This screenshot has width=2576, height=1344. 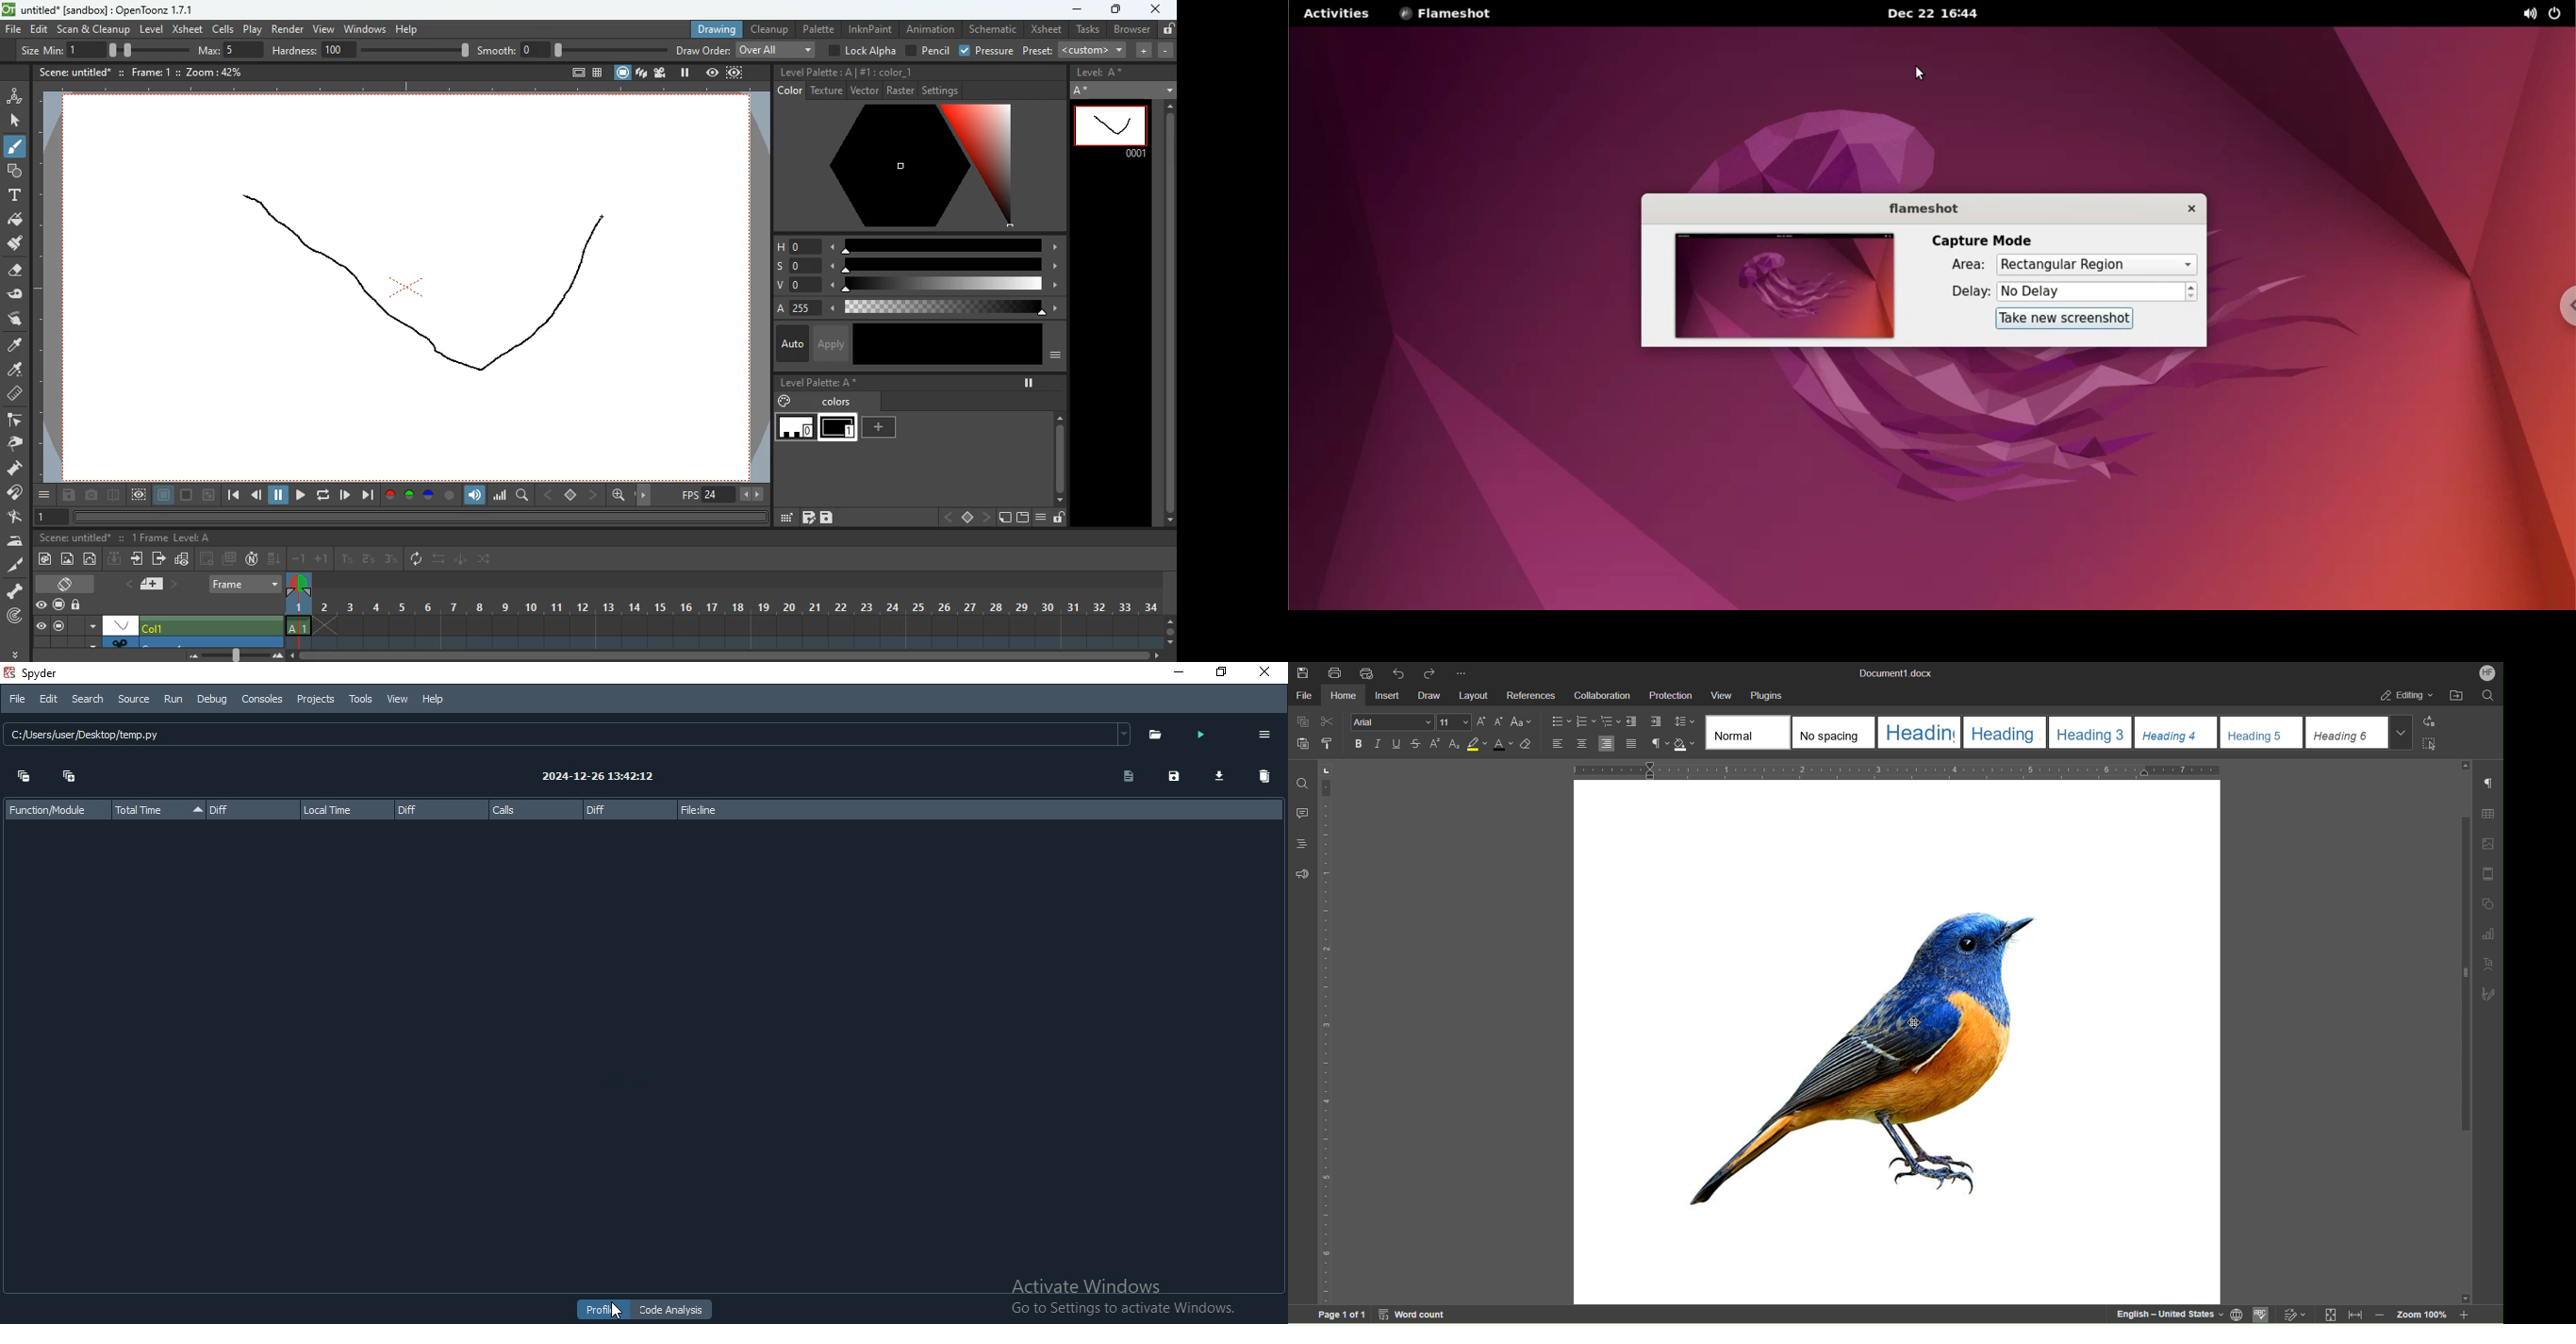 I want to click on view, so click(x=41, y=605).